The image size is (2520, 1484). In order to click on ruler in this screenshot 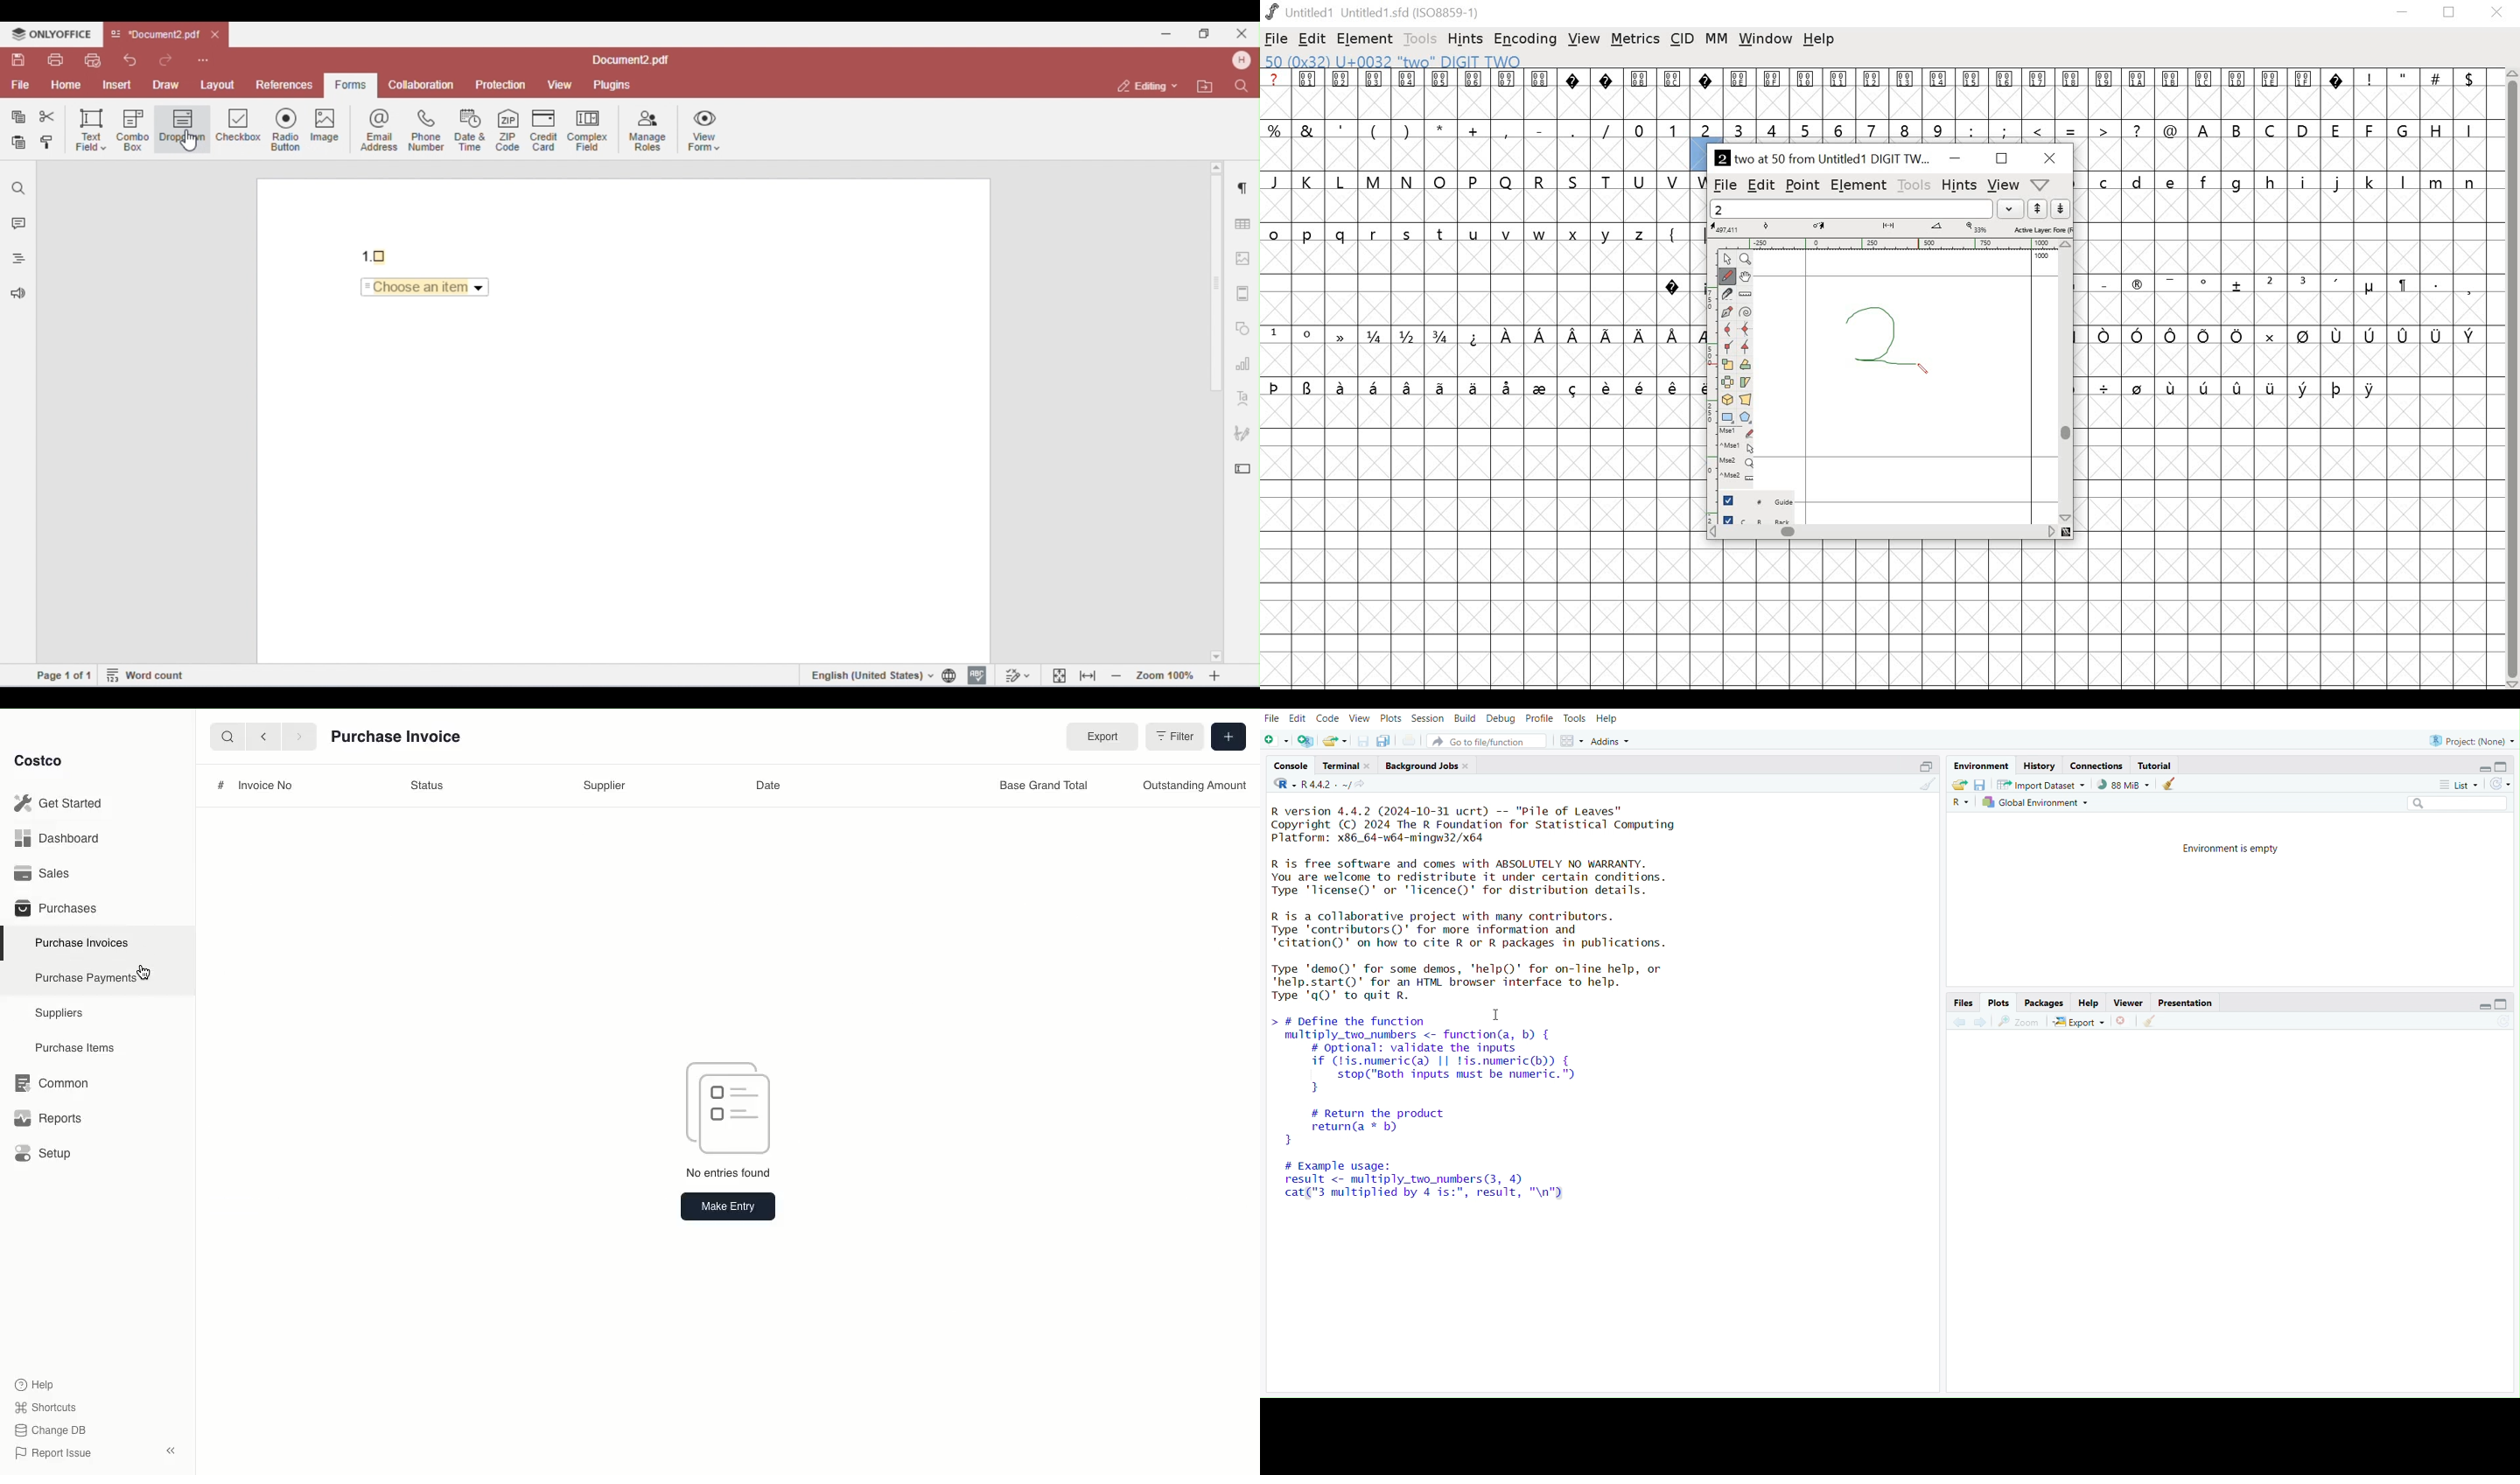, I will do `click(1712, 381)`.